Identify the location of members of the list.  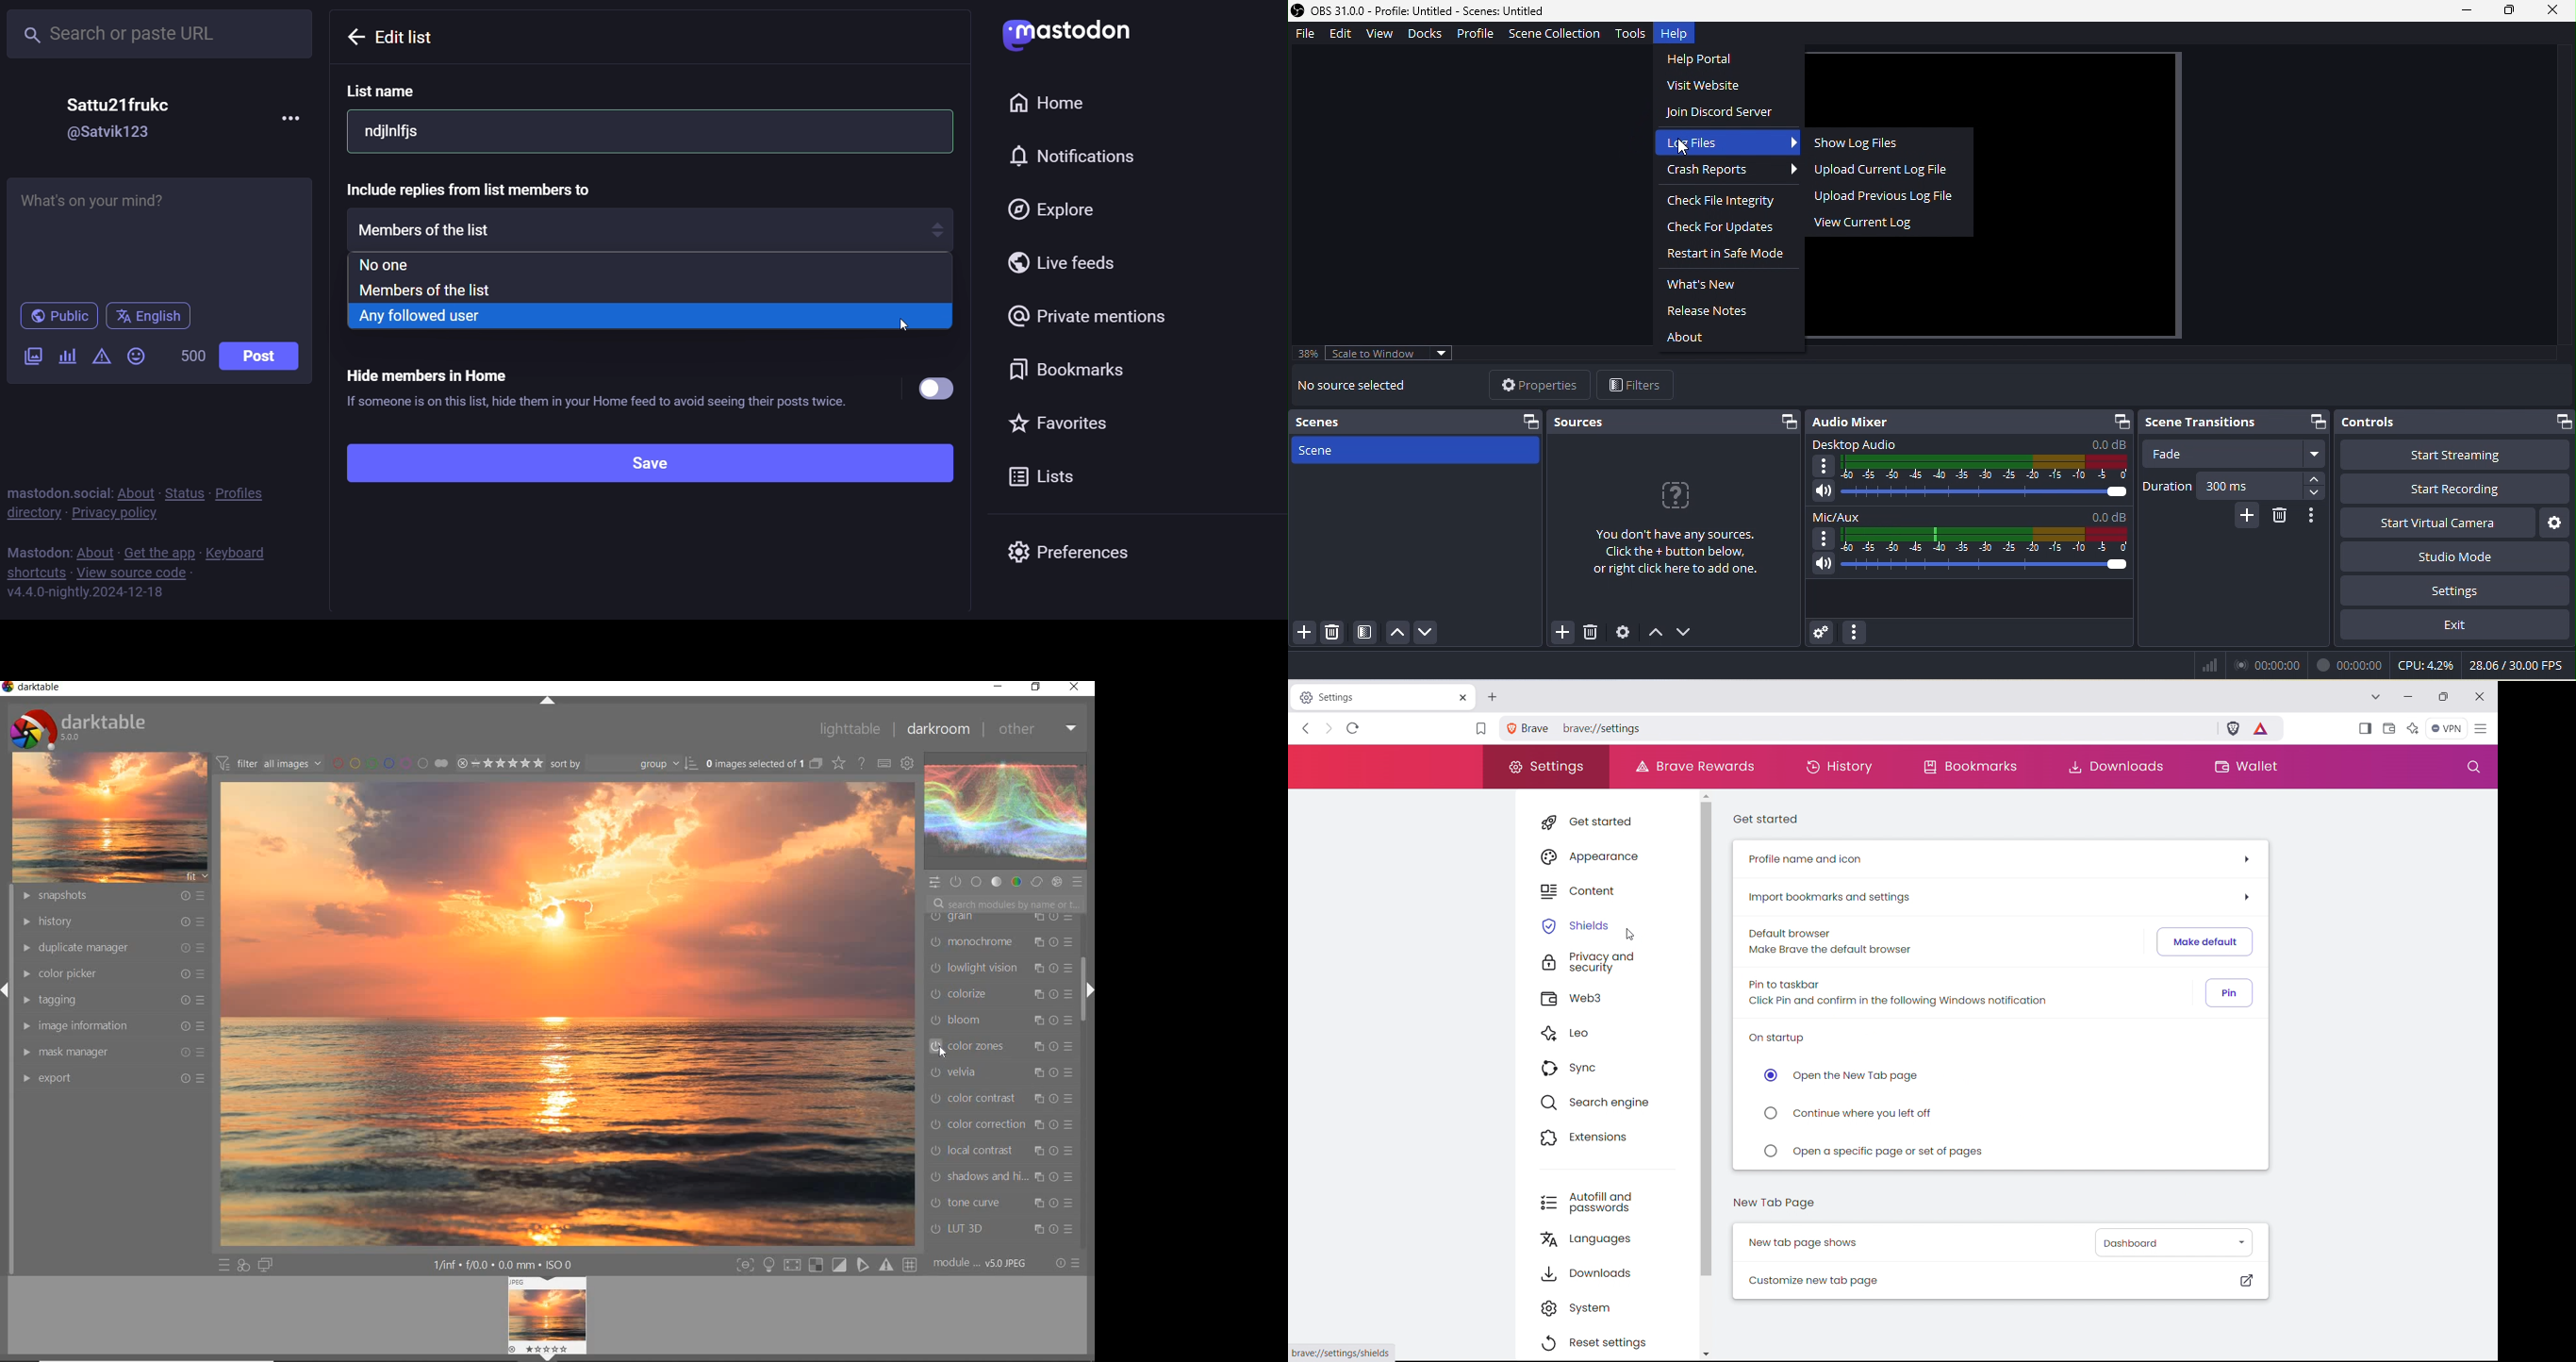
(648, 229).